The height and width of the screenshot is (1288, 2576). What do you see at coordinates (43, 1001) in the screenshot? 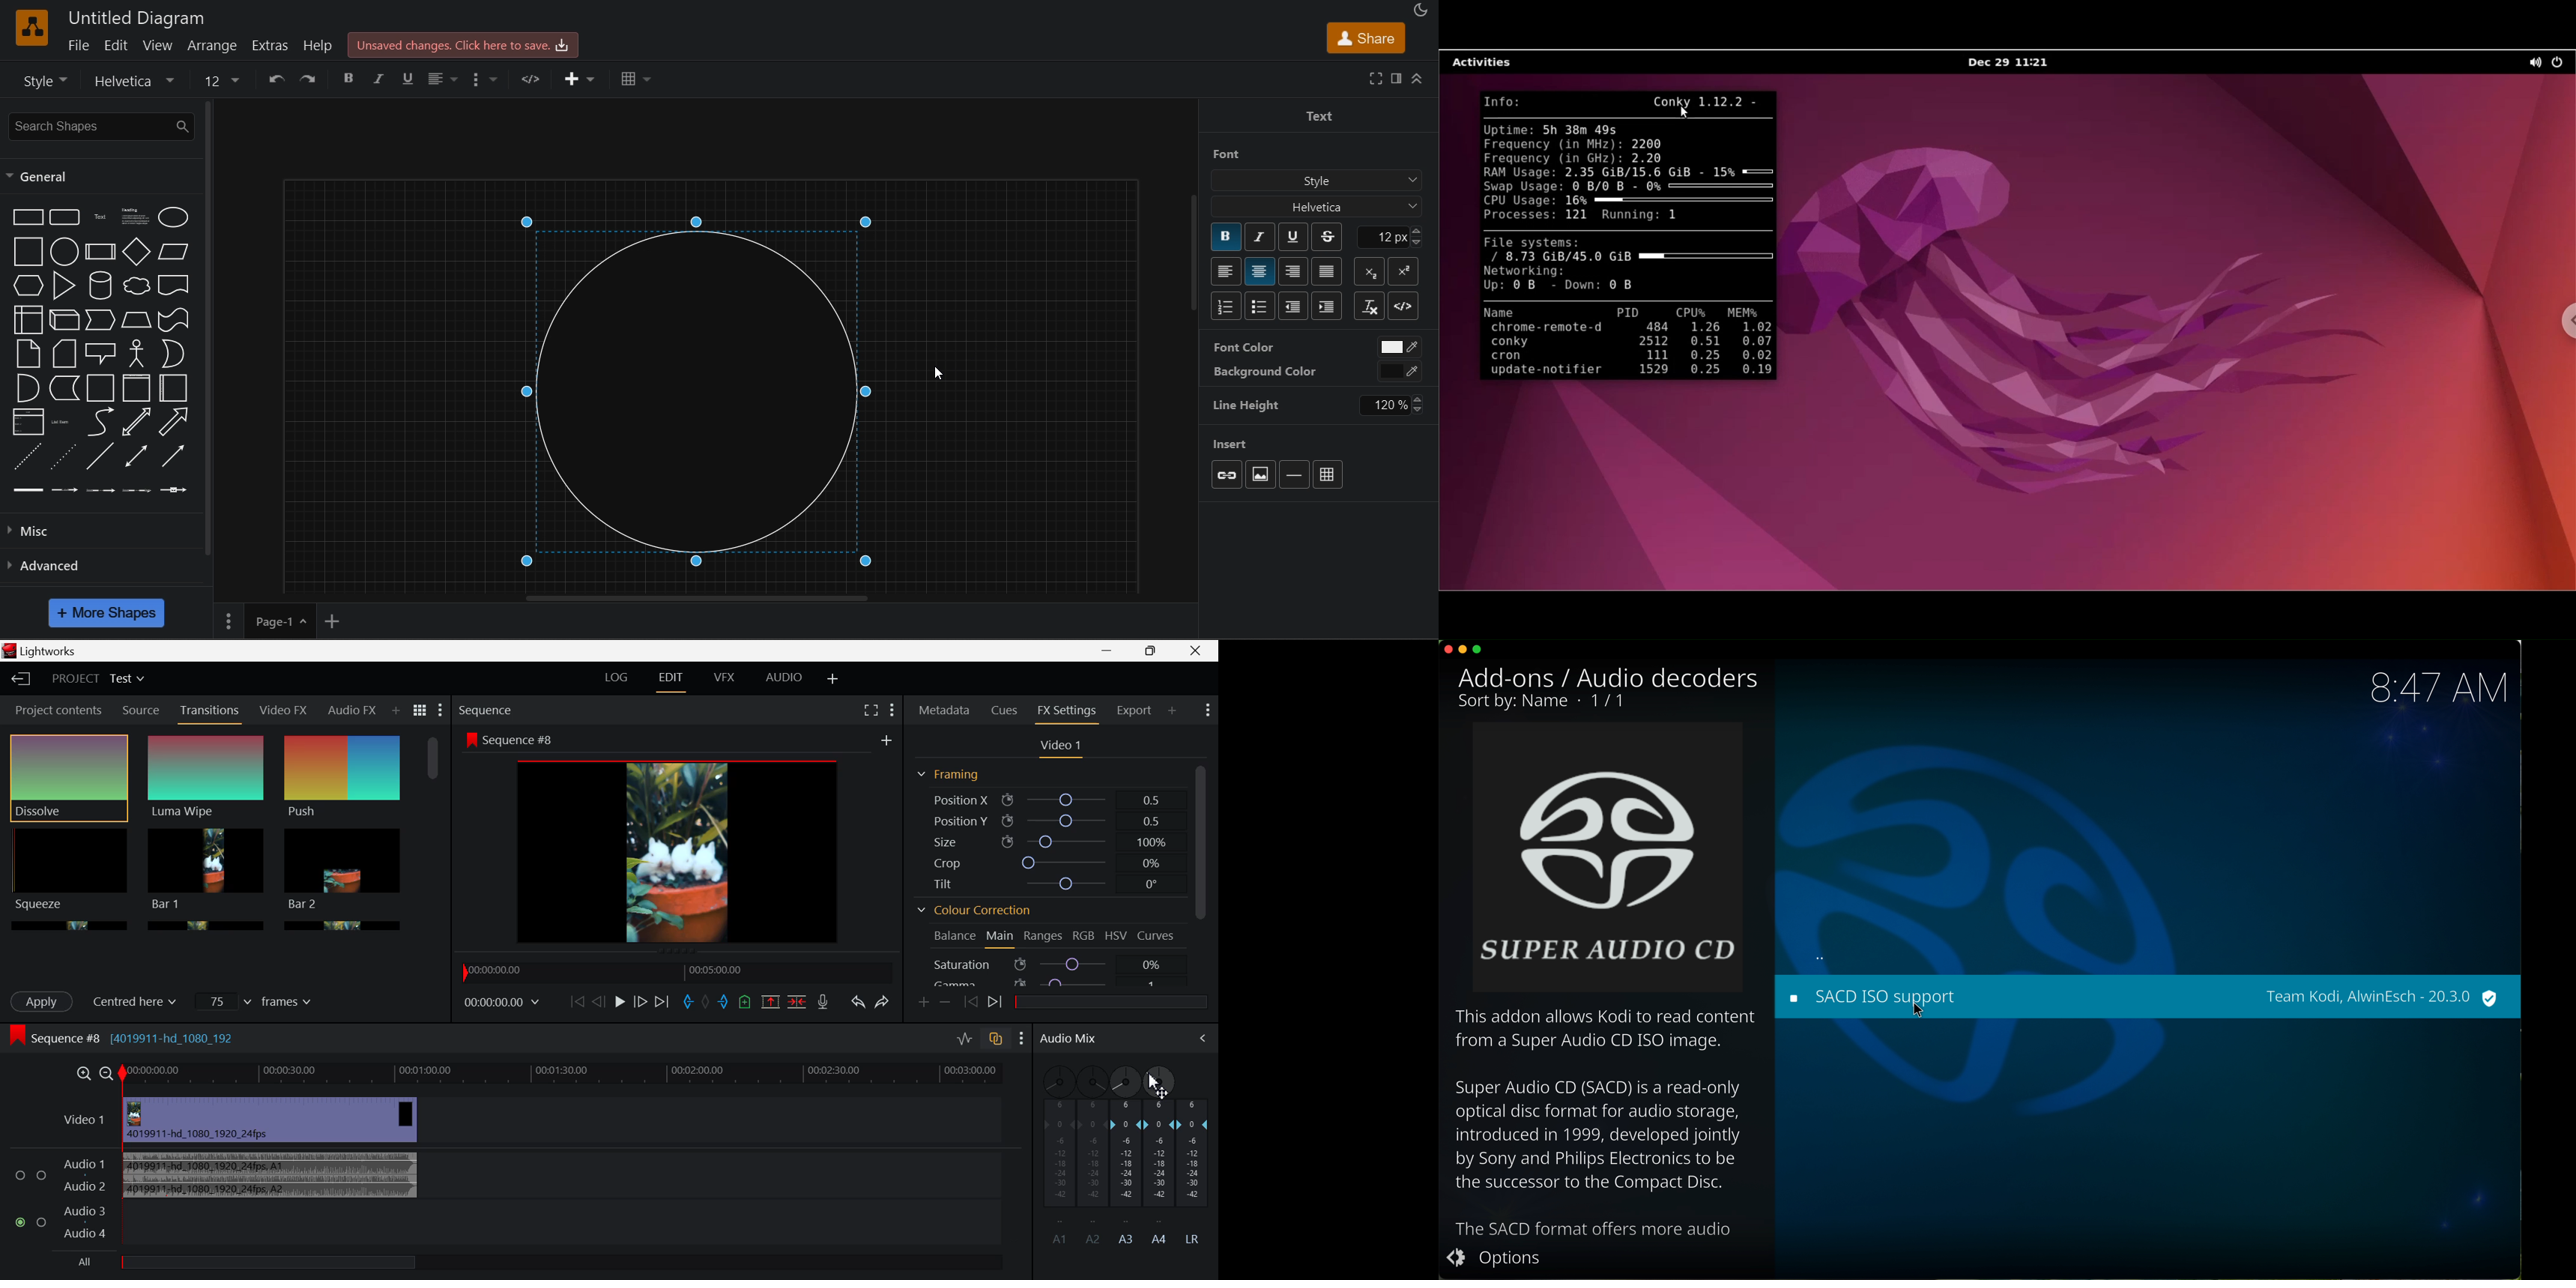
I see `Apply` at bounding box center [43, 1001].